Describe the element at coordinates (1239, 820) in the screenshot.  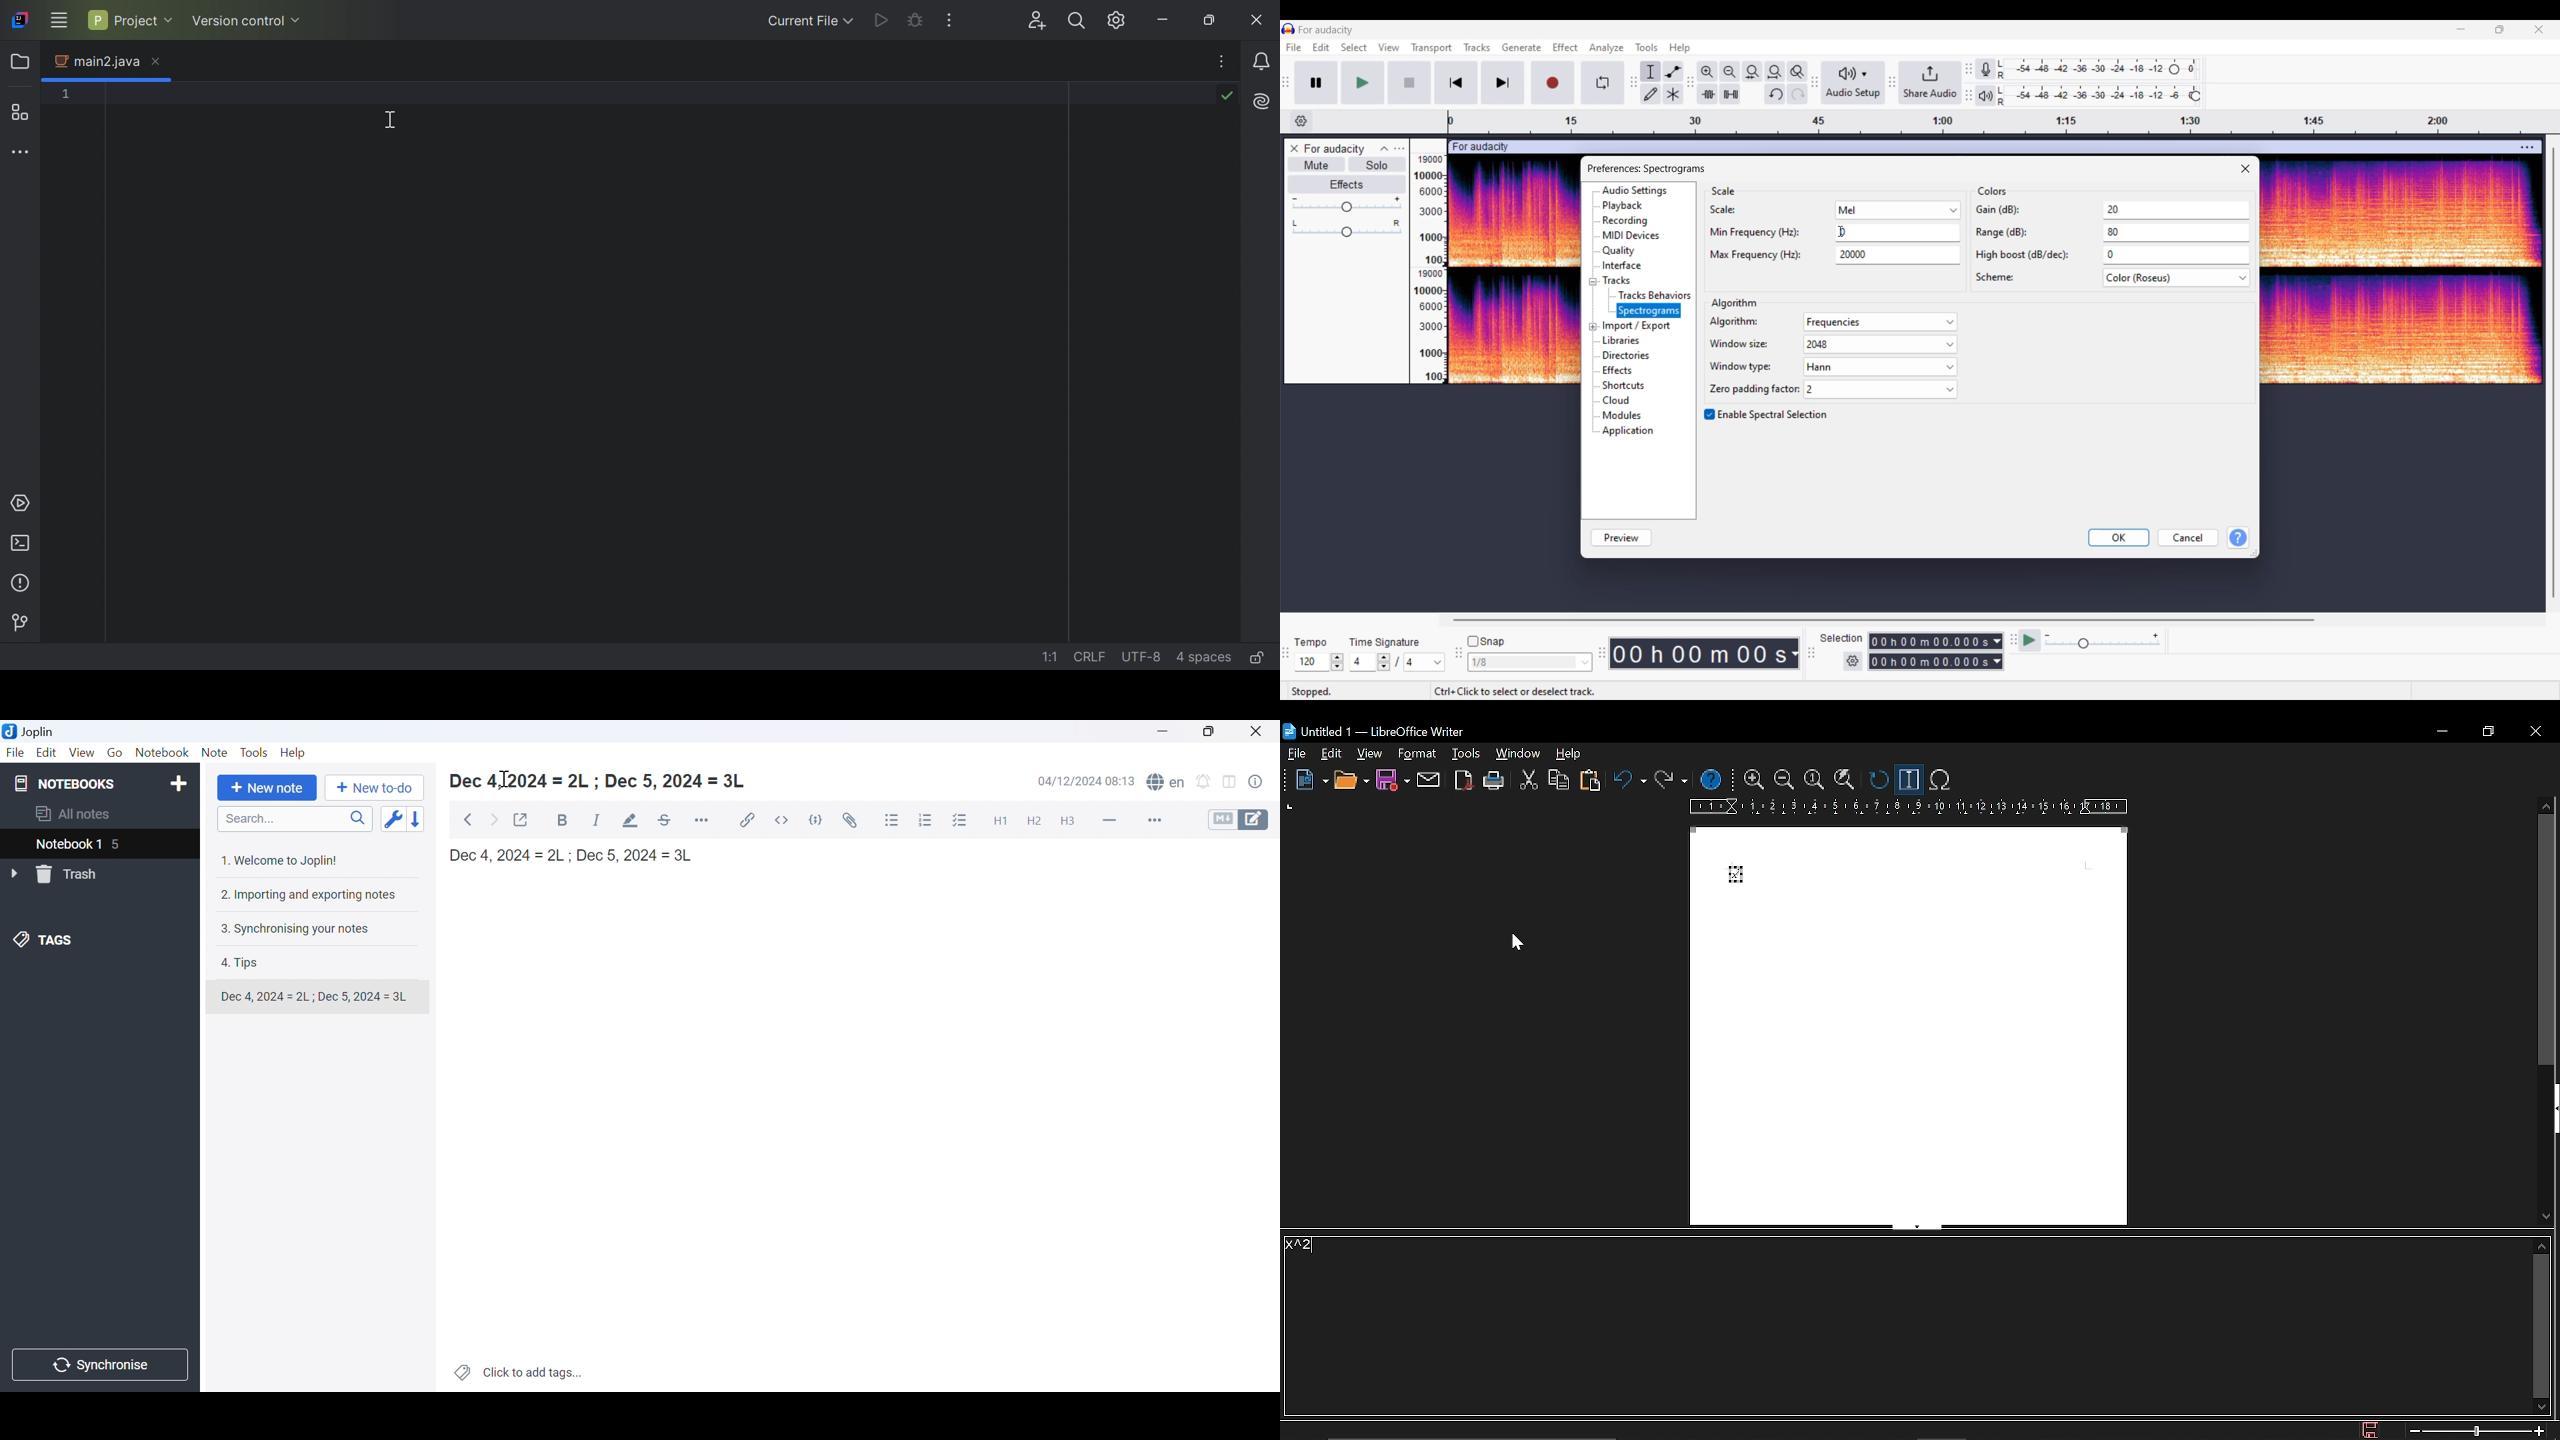
I see `Toggle editors` at that location.